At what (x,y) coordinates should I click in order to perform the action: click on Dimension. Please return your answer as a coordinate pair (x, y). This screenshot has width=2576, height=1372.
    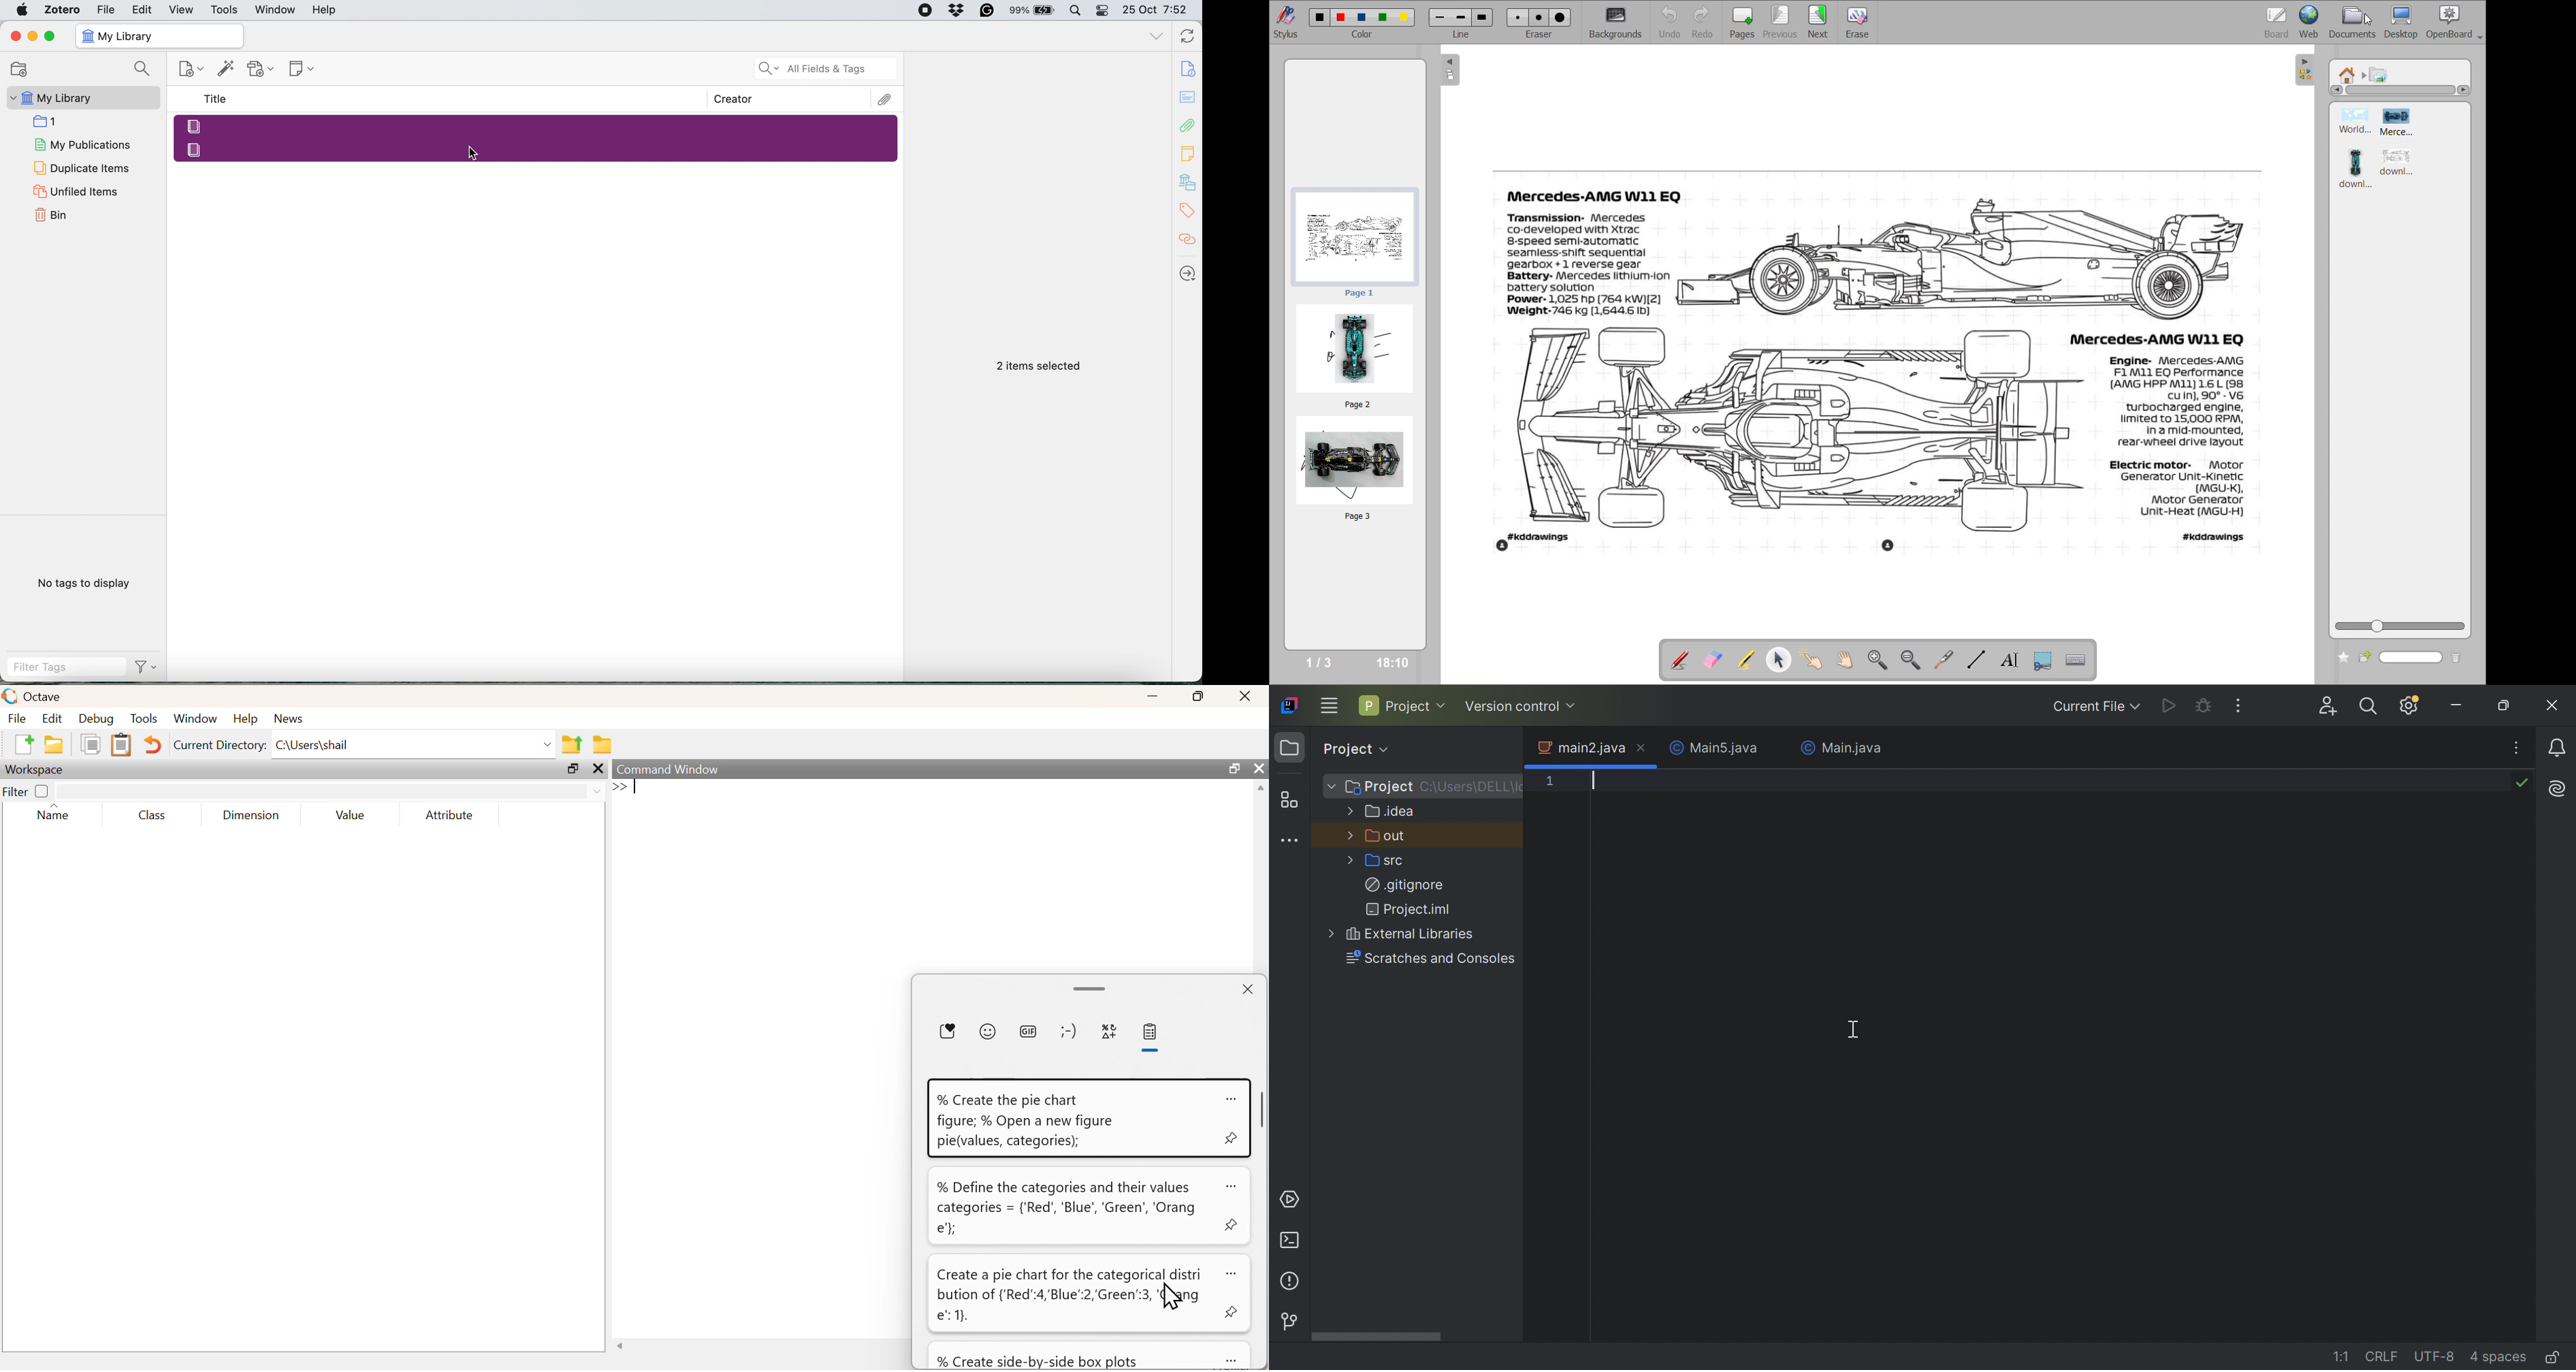
    Looking at the image, I should click on (253, 816).